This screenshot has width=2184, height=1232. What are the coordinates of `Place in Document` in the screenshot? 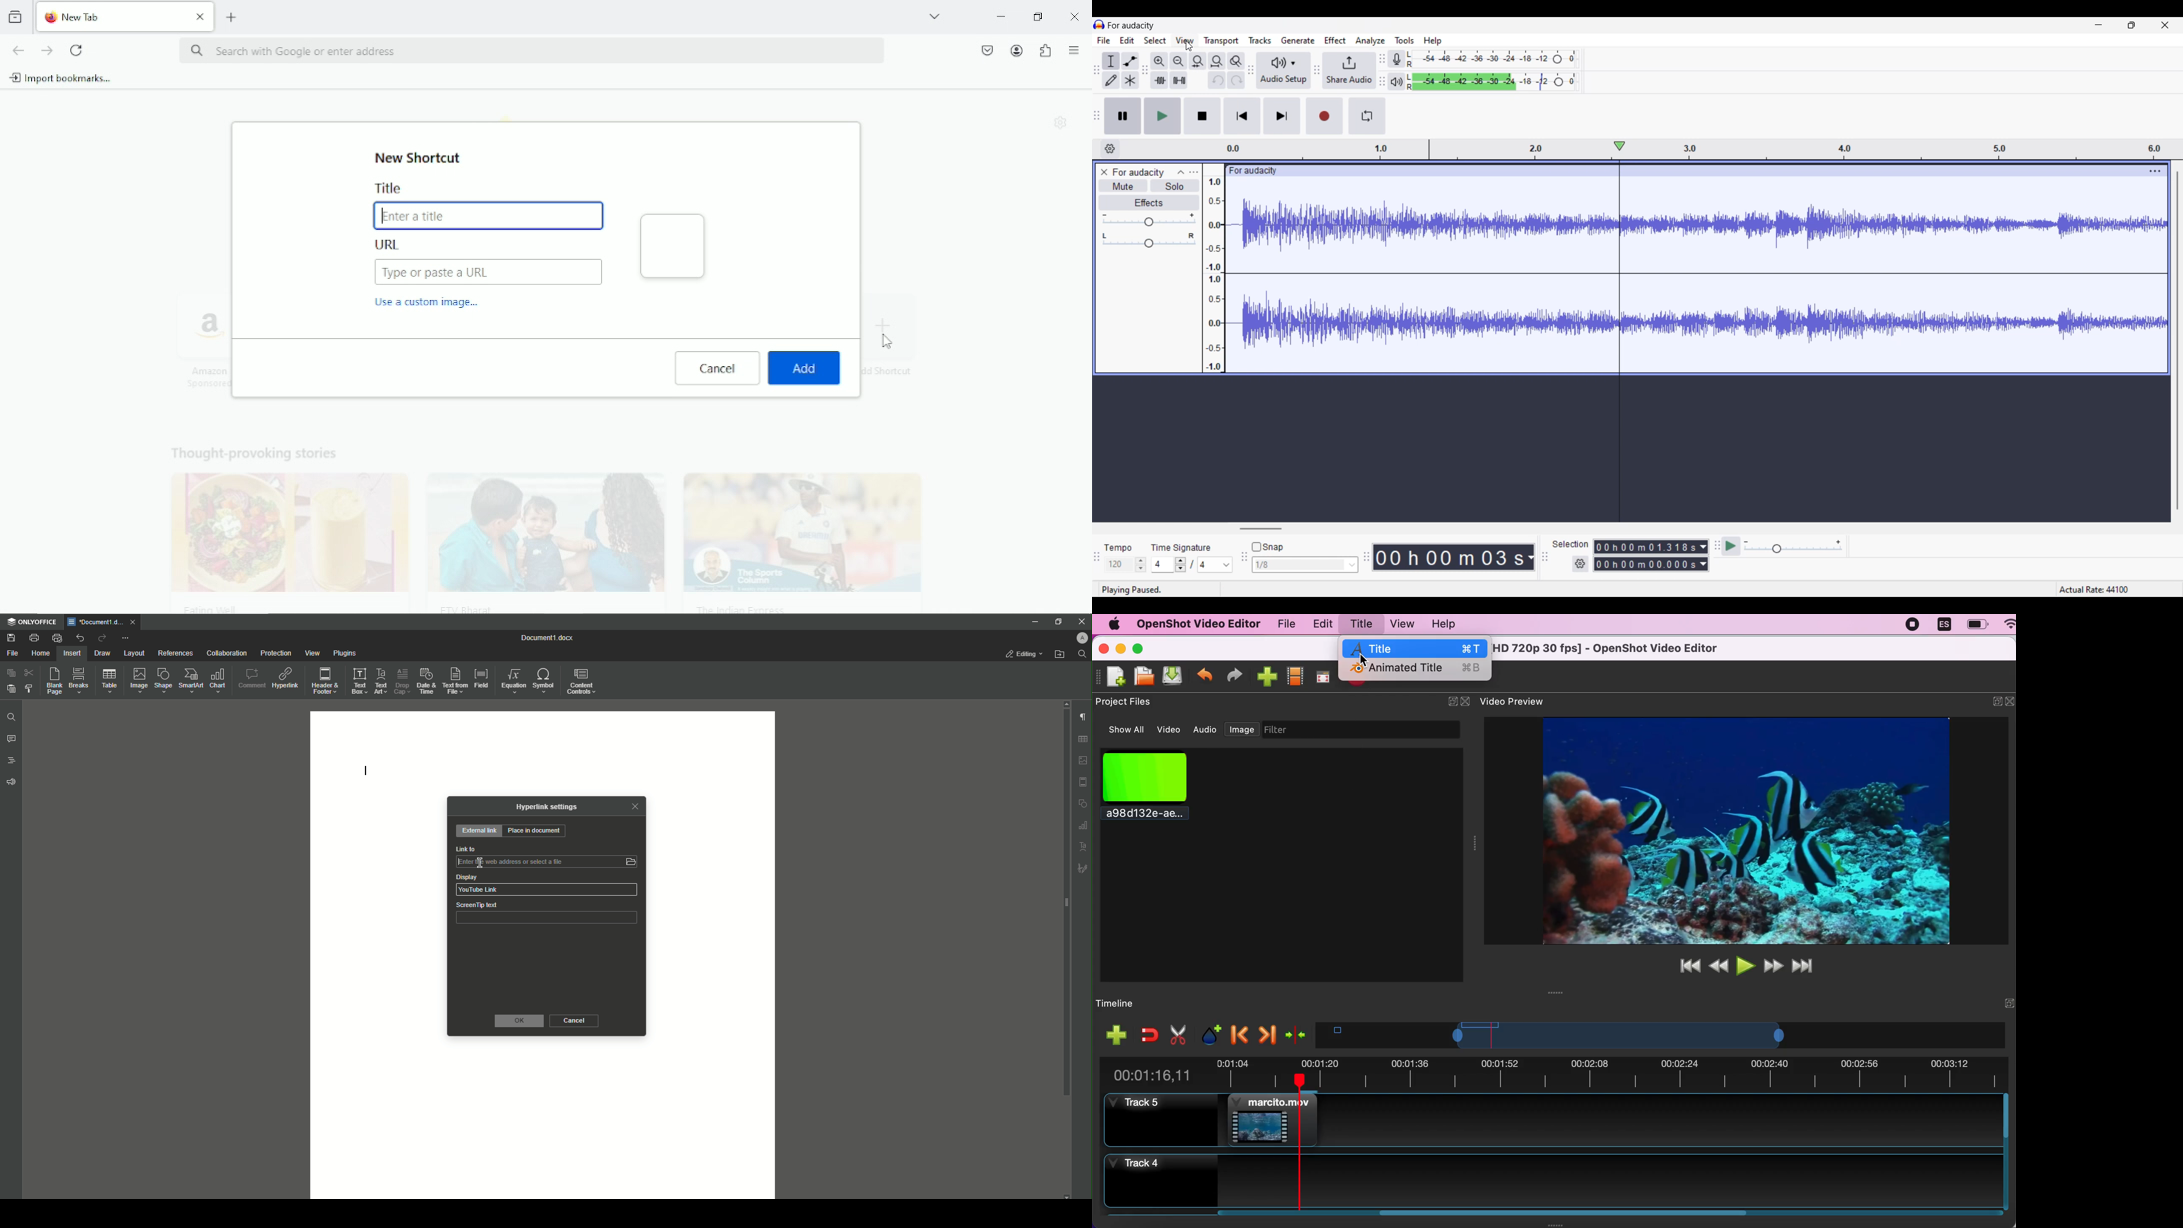 It's located at (539, 831).